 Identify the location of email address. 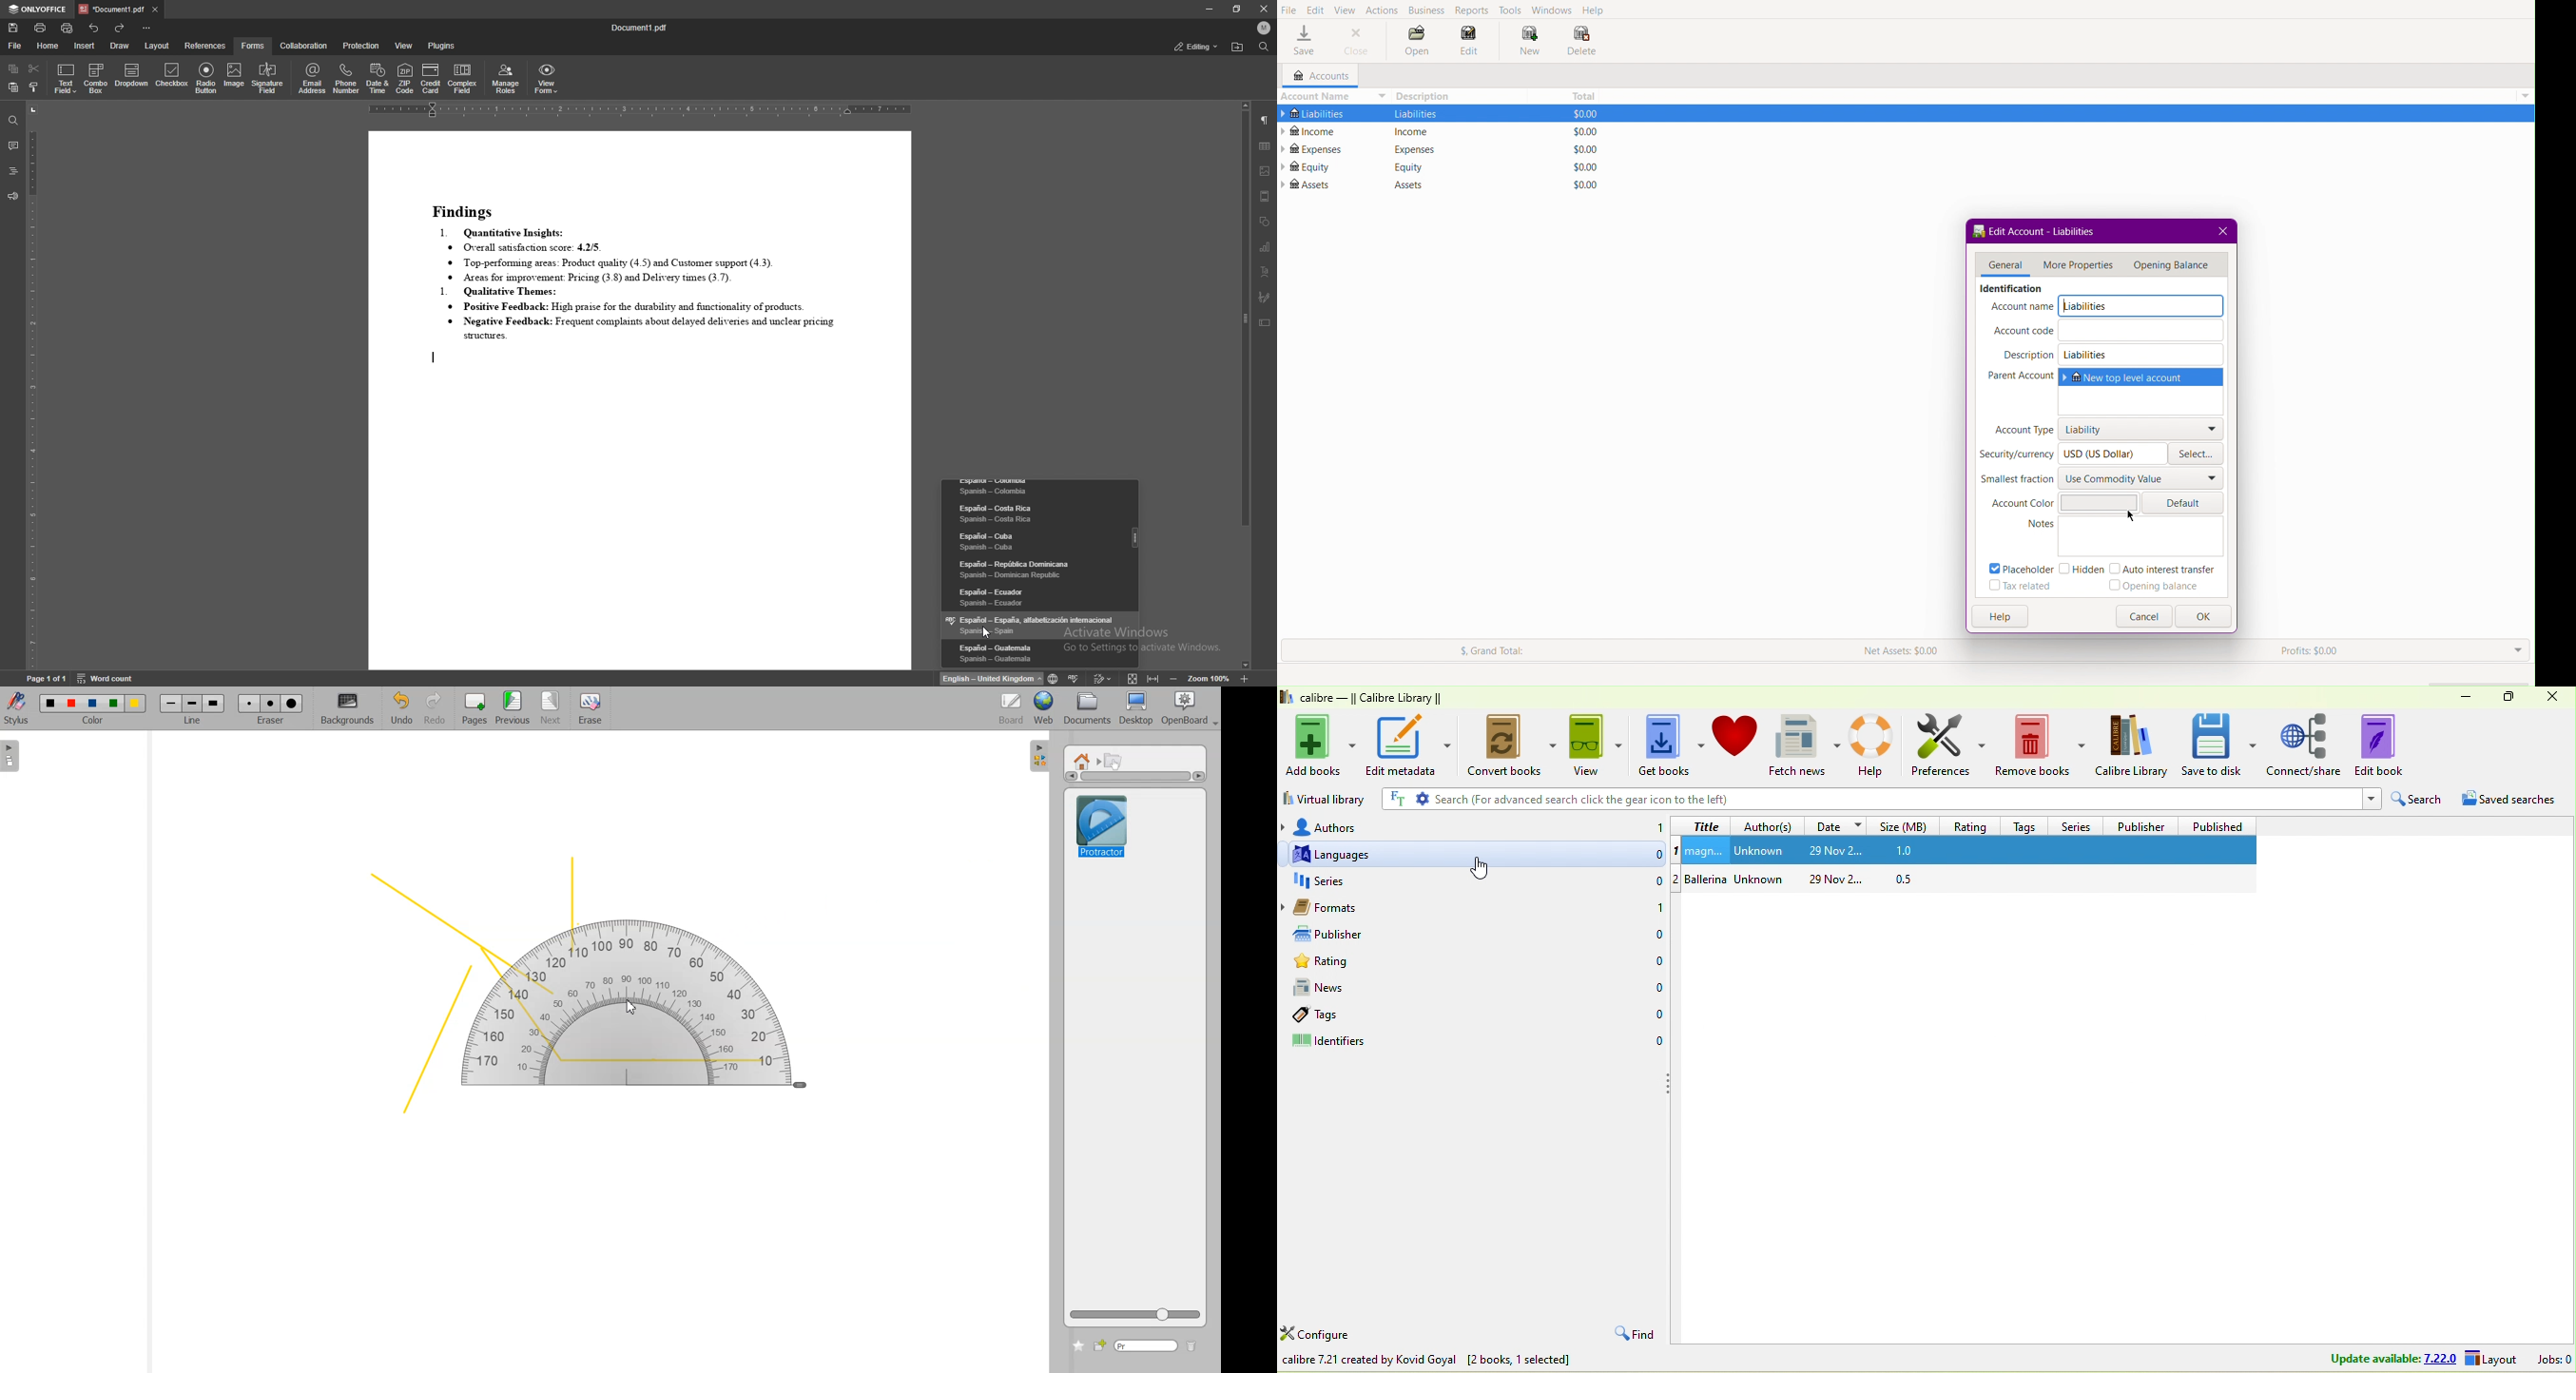
(313, 78).